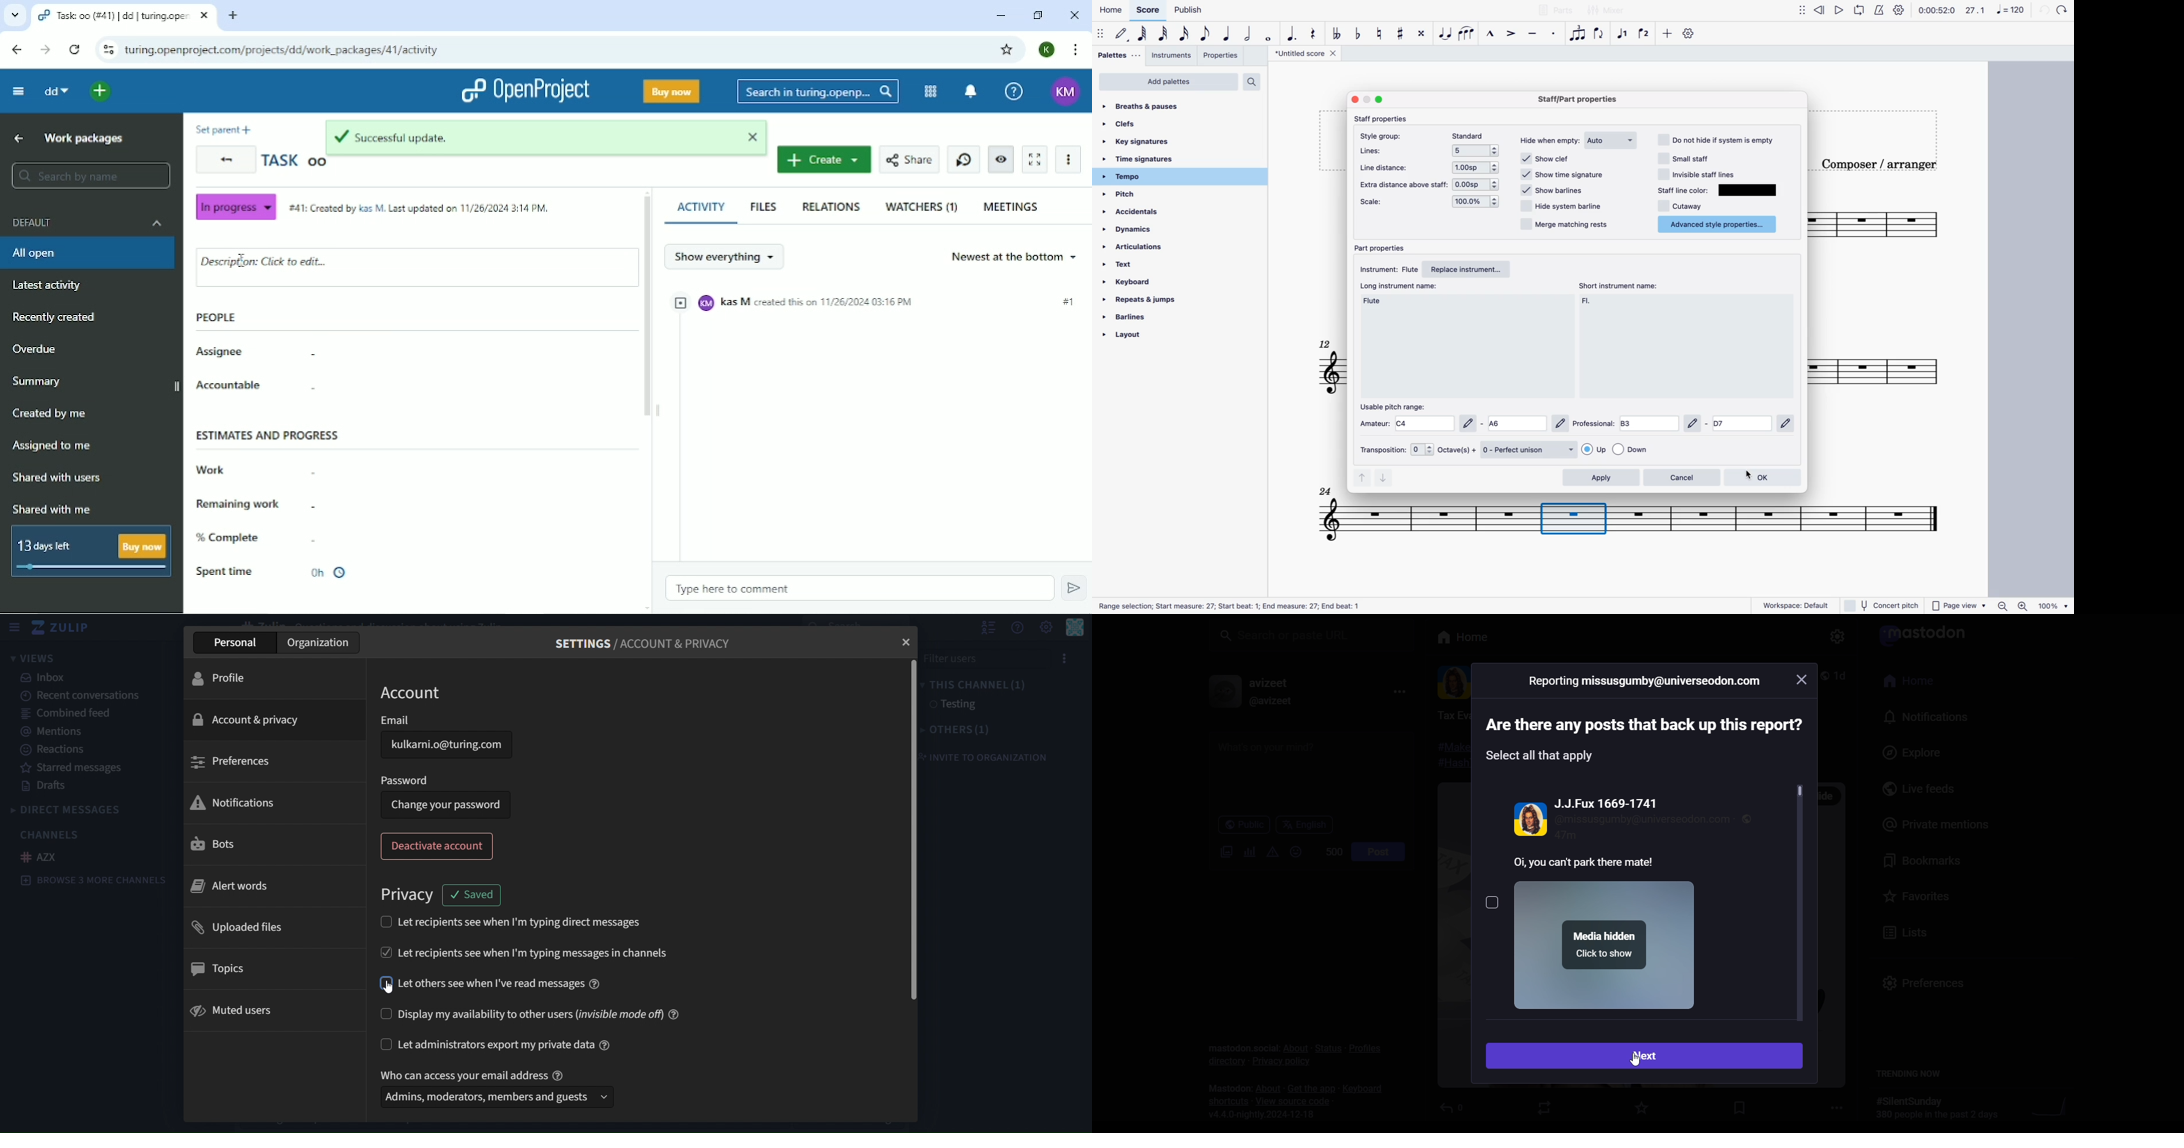 The height and width of the screenshot is (1148, 2184). Describe the element at coordinates (414, 694) in the screenshot. I see `account` at that location.